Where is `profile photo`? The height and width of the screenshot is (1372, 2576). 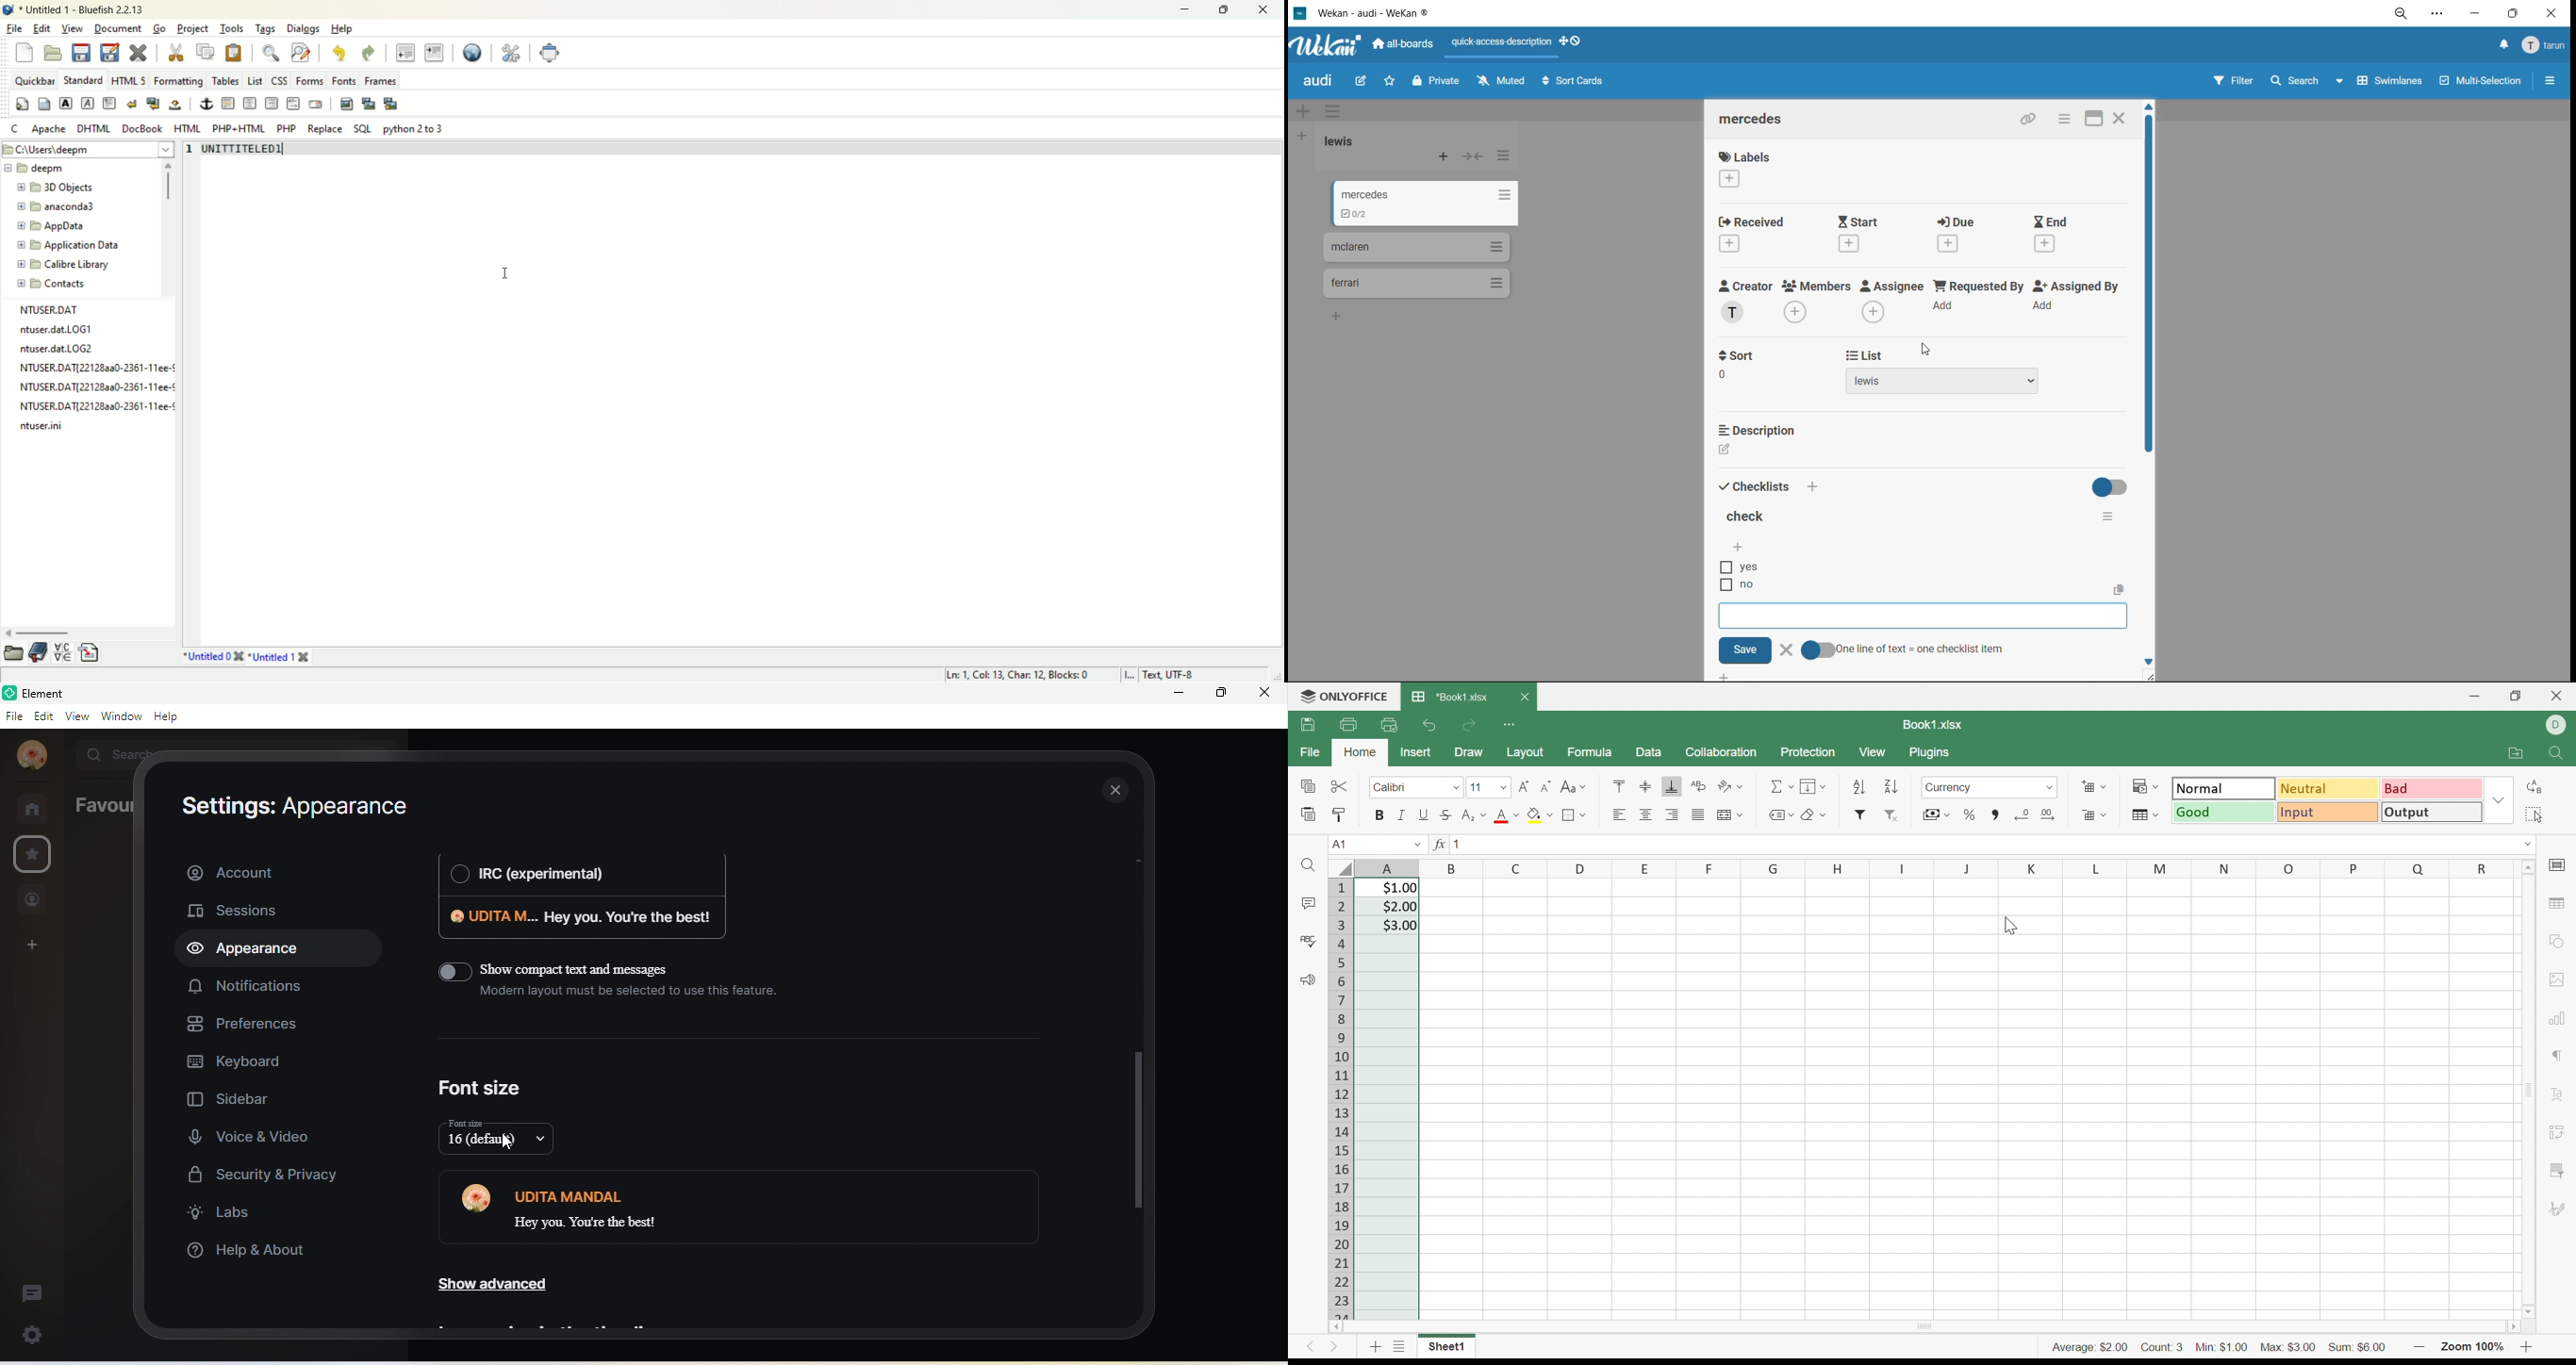
profile photo is located at coordinates (31, 757).